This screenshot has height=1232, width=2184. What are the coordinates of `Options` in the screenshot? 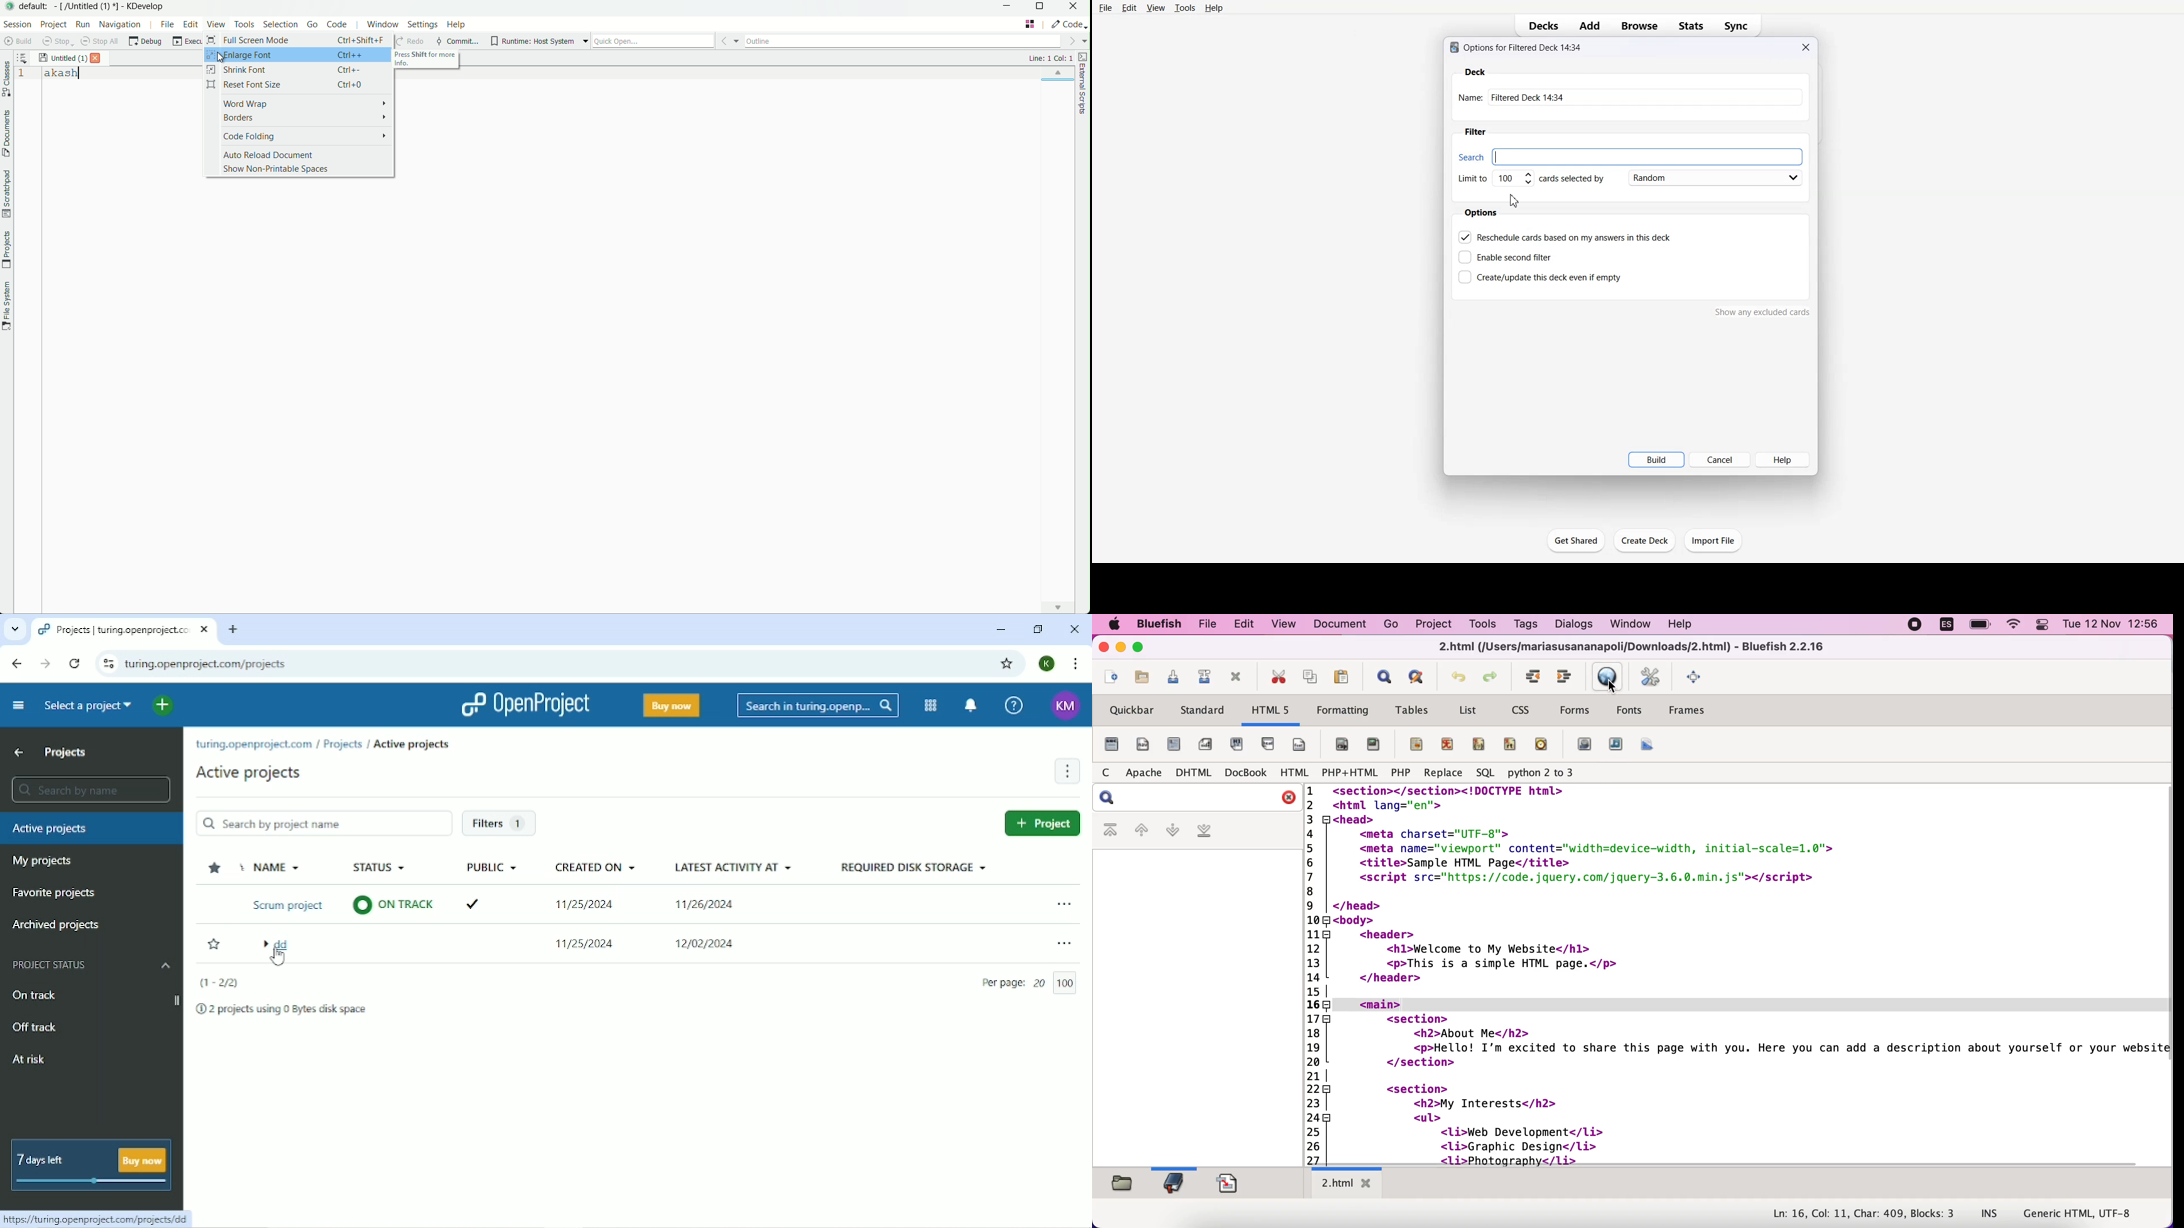 It's located at (1481, 213).